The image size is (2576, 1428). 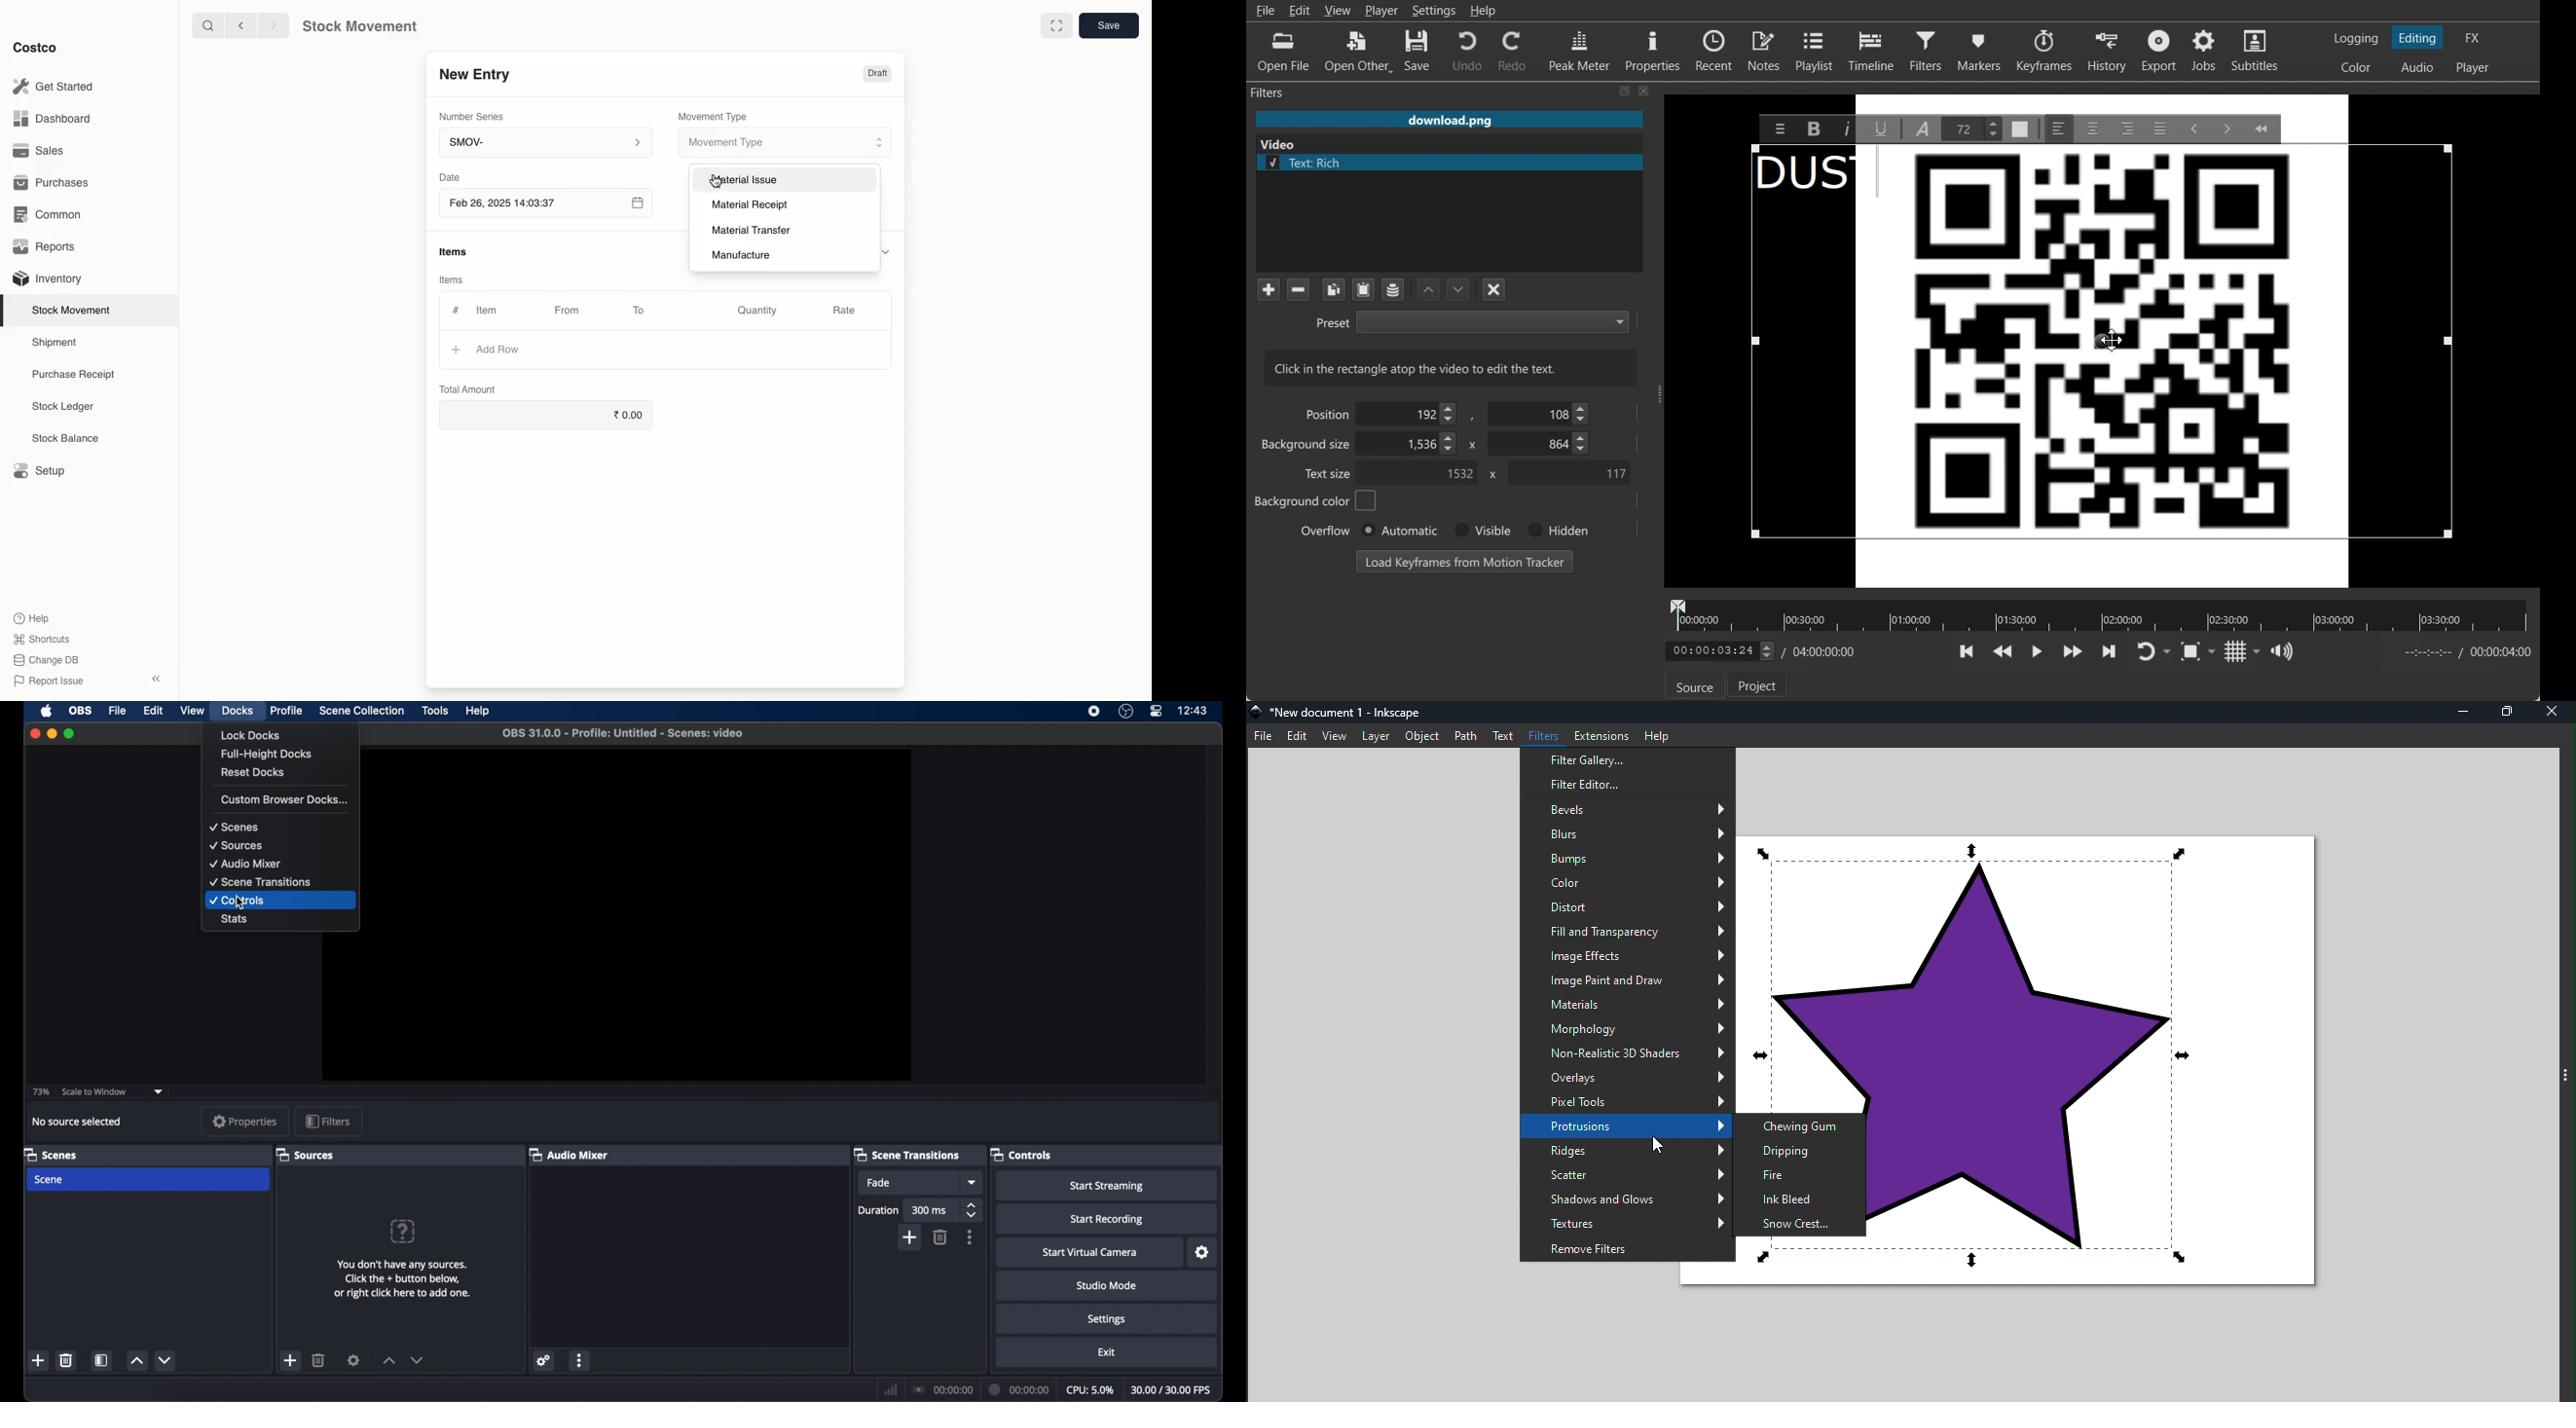 What do you see at coordinates (243, 26) in the screenshot?
I see `backward` at bounding box center [243, 26].